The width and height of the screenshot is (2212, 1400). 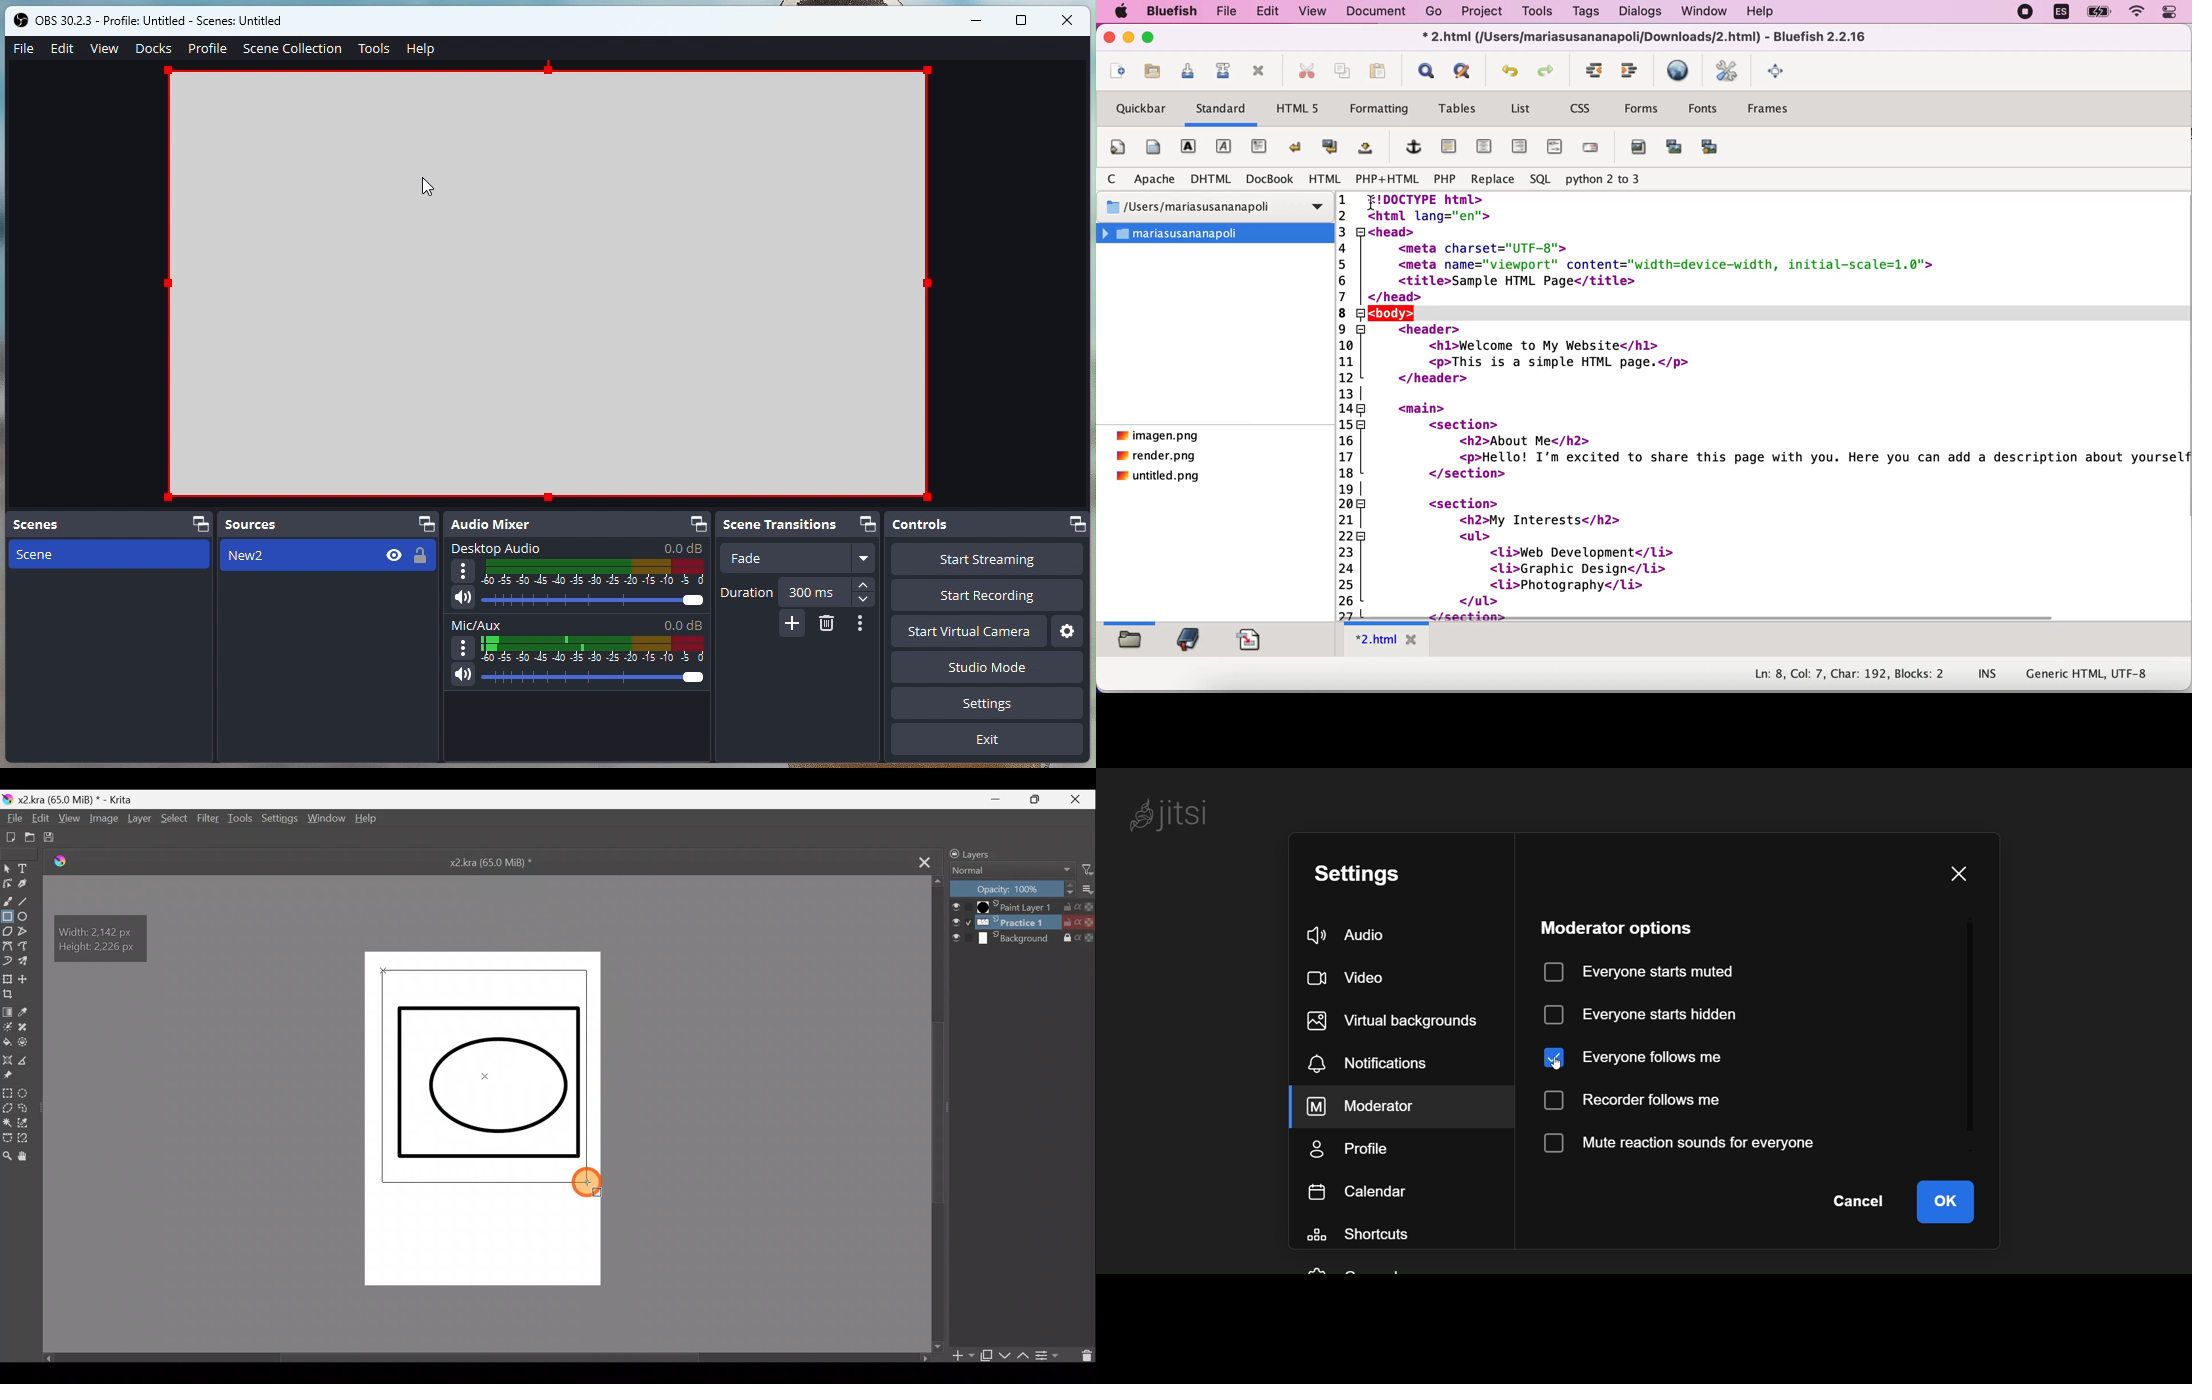 I want to click on Dynamic brush tool, so click(x=7, y=962).